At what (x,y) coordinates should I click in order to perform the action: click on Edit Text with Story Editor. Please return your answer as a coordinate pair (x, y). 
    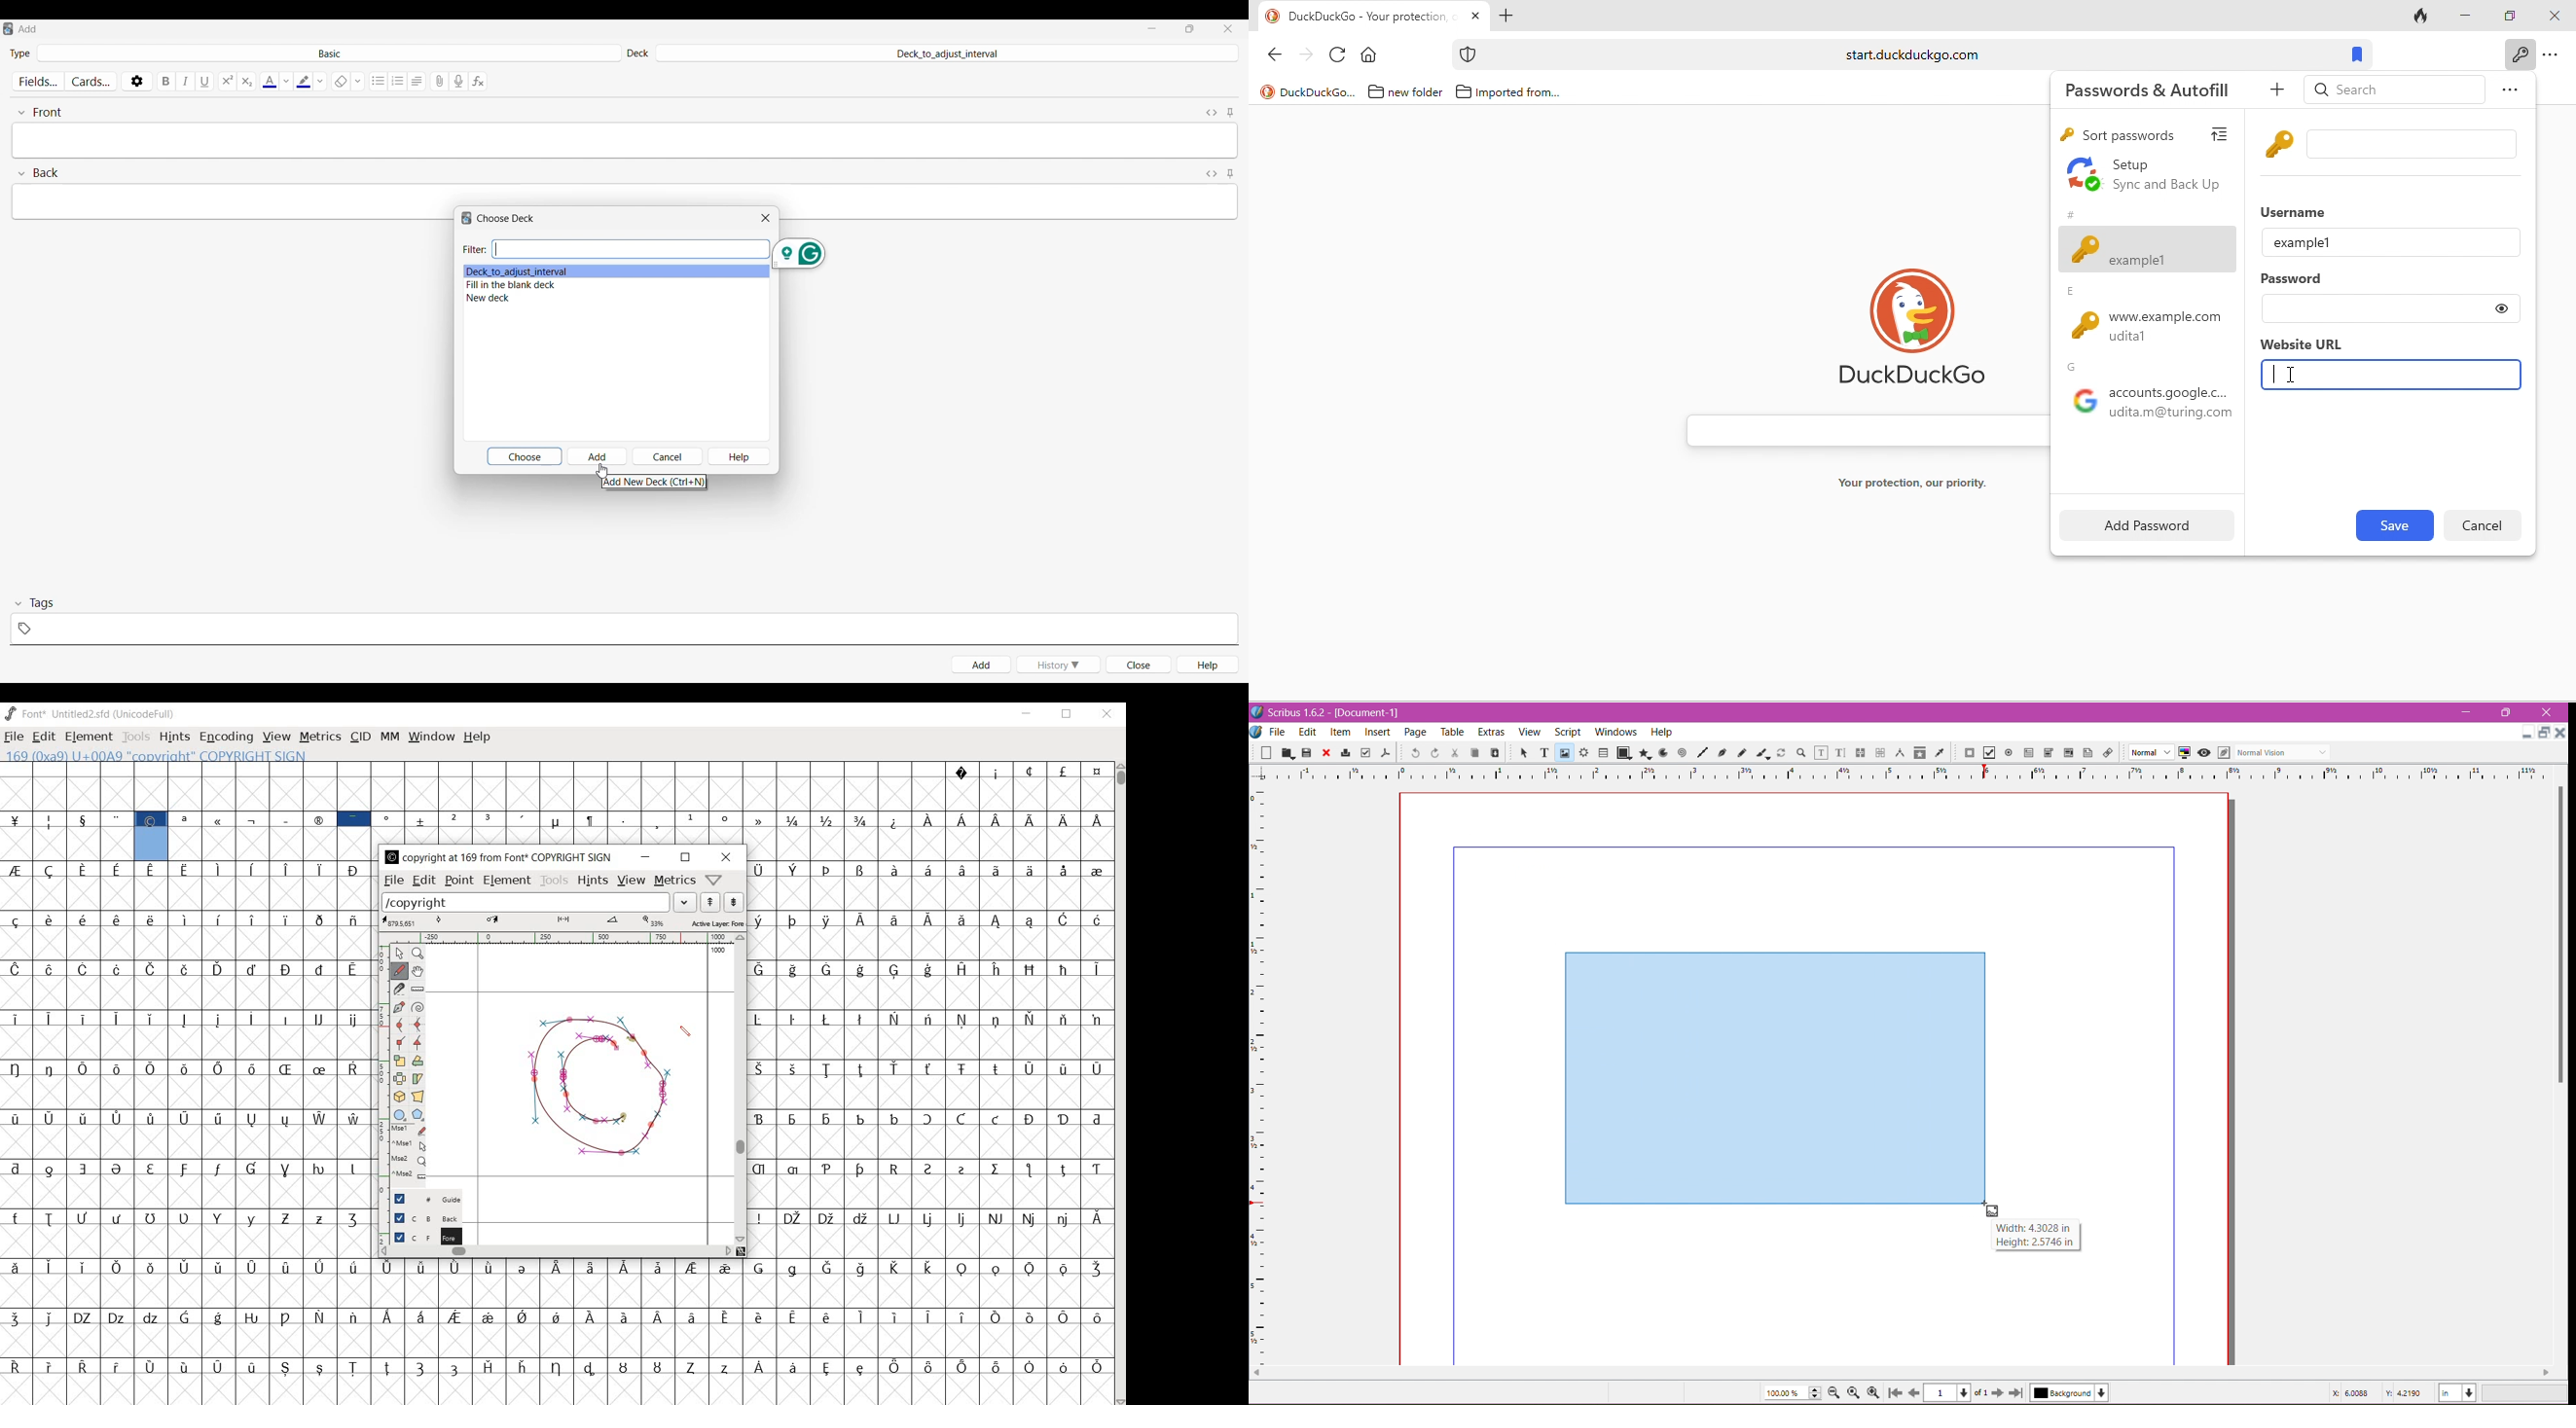
    Looking at the image, I should click on (1841, 752).